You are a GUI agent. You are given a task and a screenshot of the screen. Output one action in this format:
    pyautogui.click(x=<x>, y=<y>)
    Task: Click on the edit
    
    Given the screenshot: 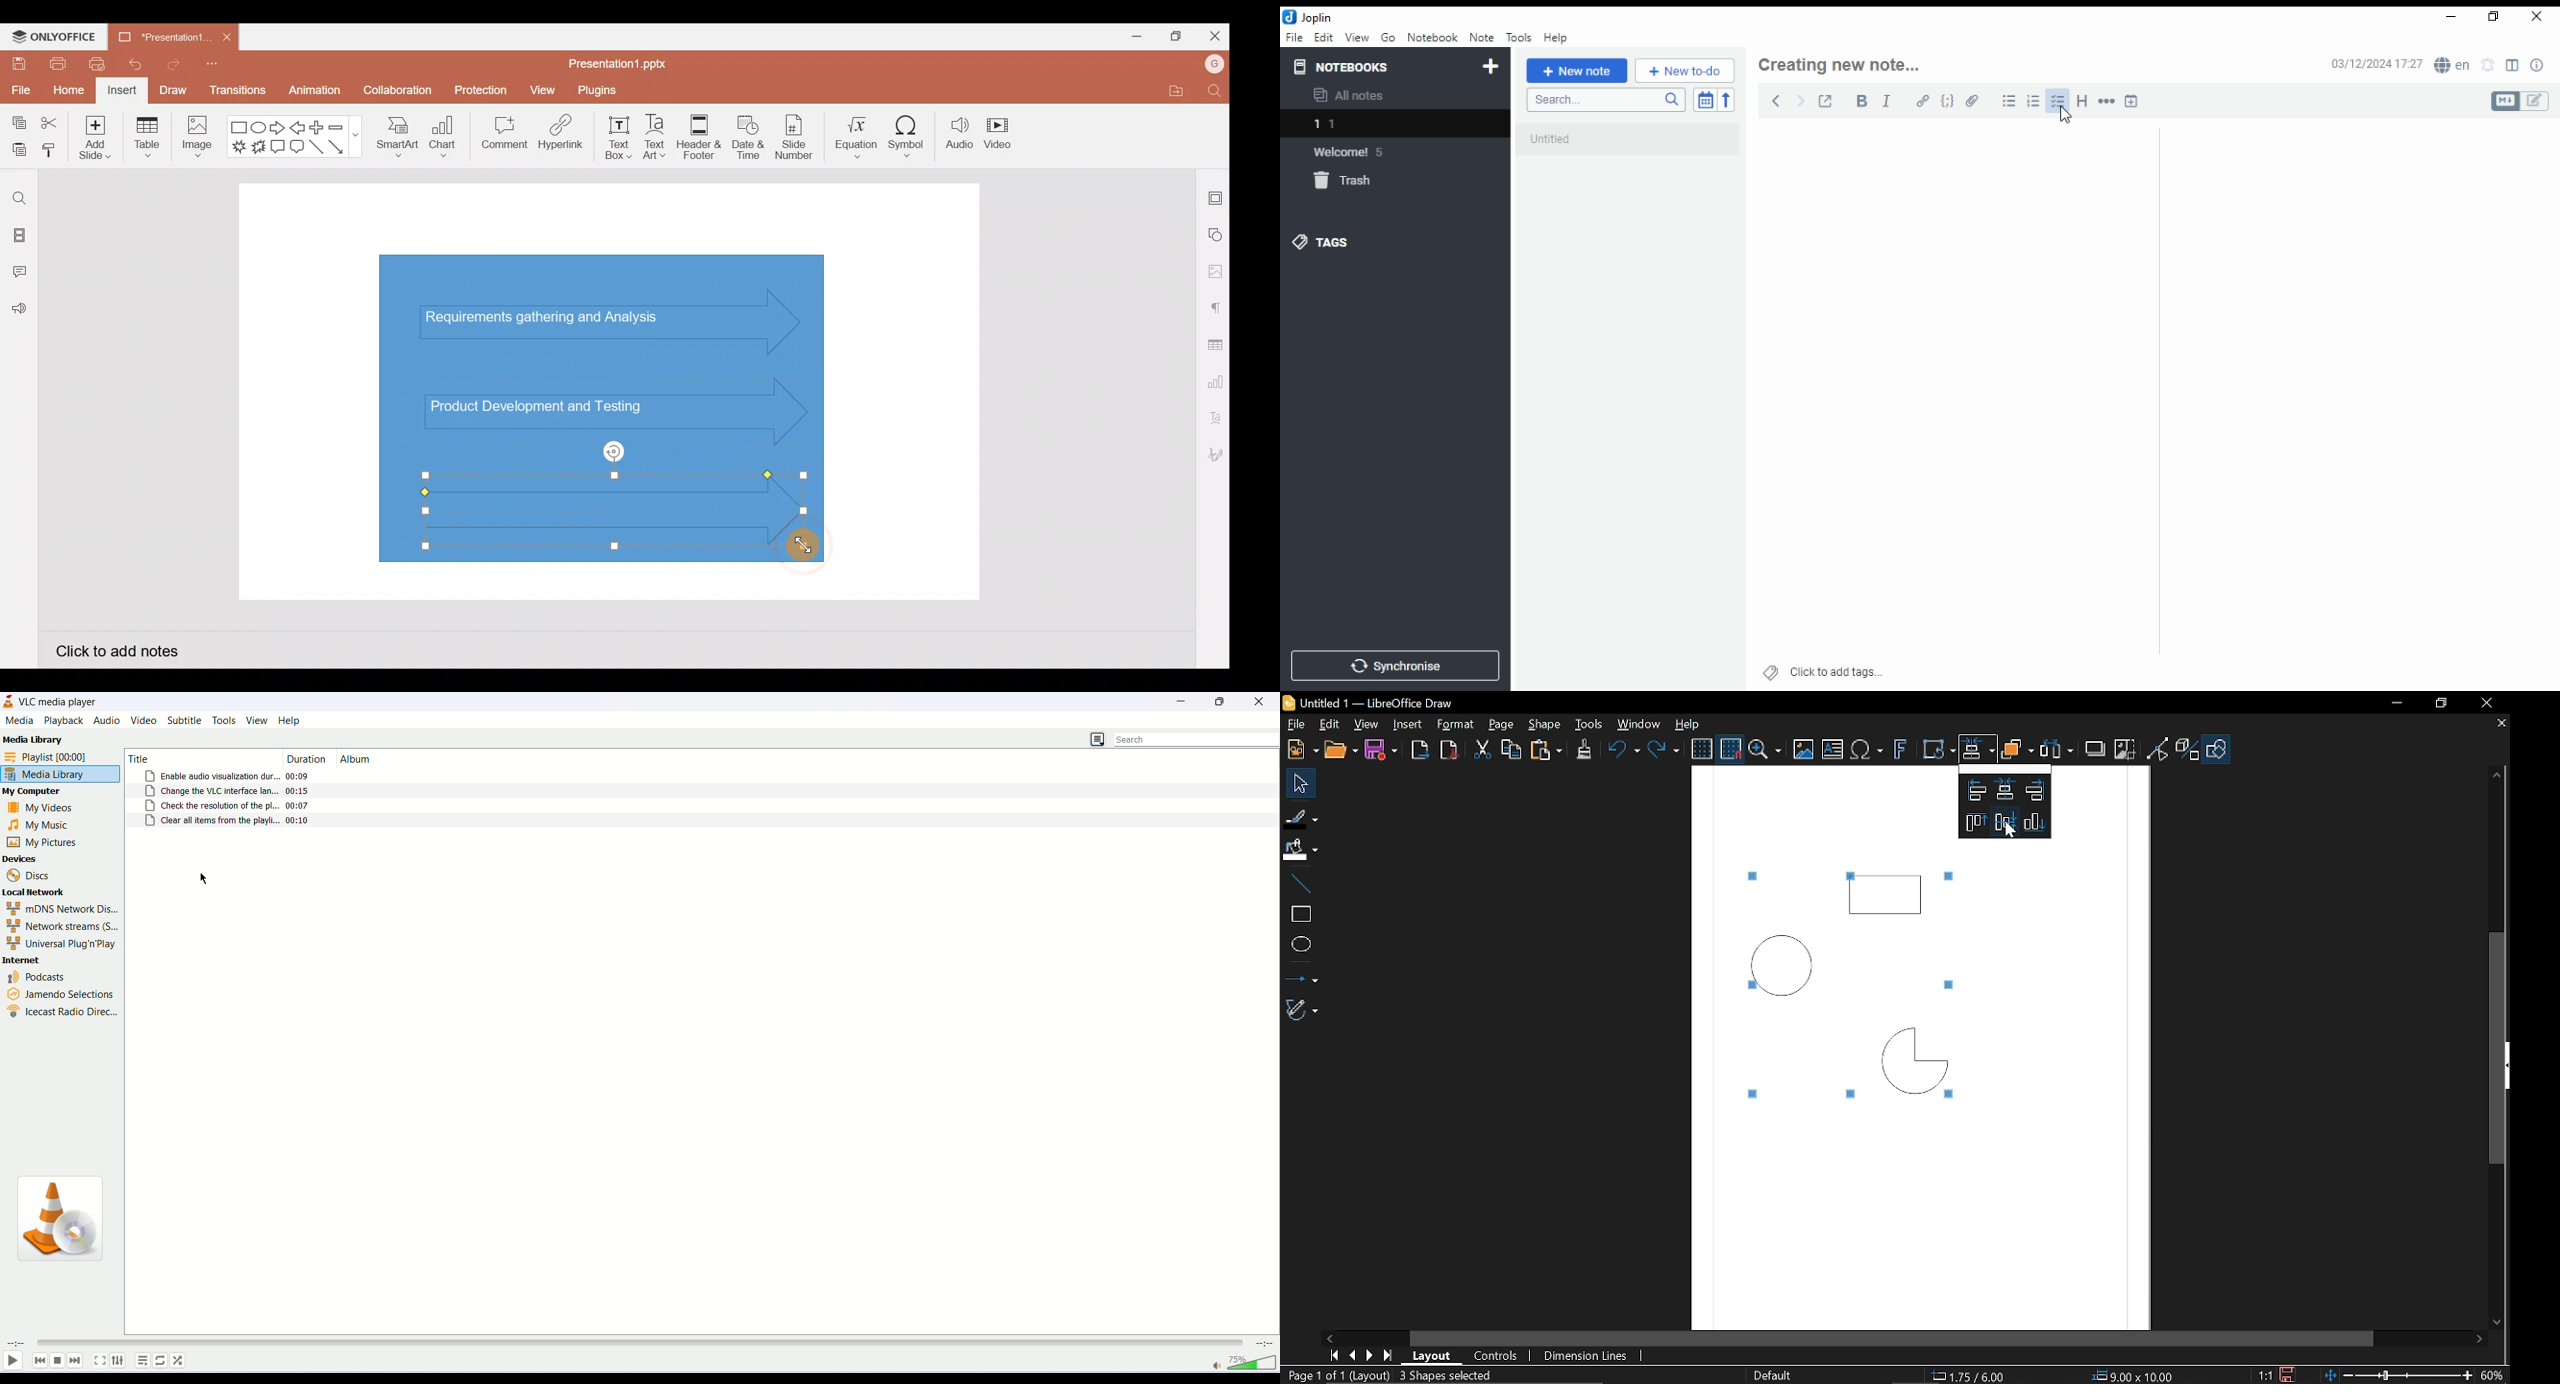 What is the action you would take?
    pyautogui.click(x=1324, y=36)
    